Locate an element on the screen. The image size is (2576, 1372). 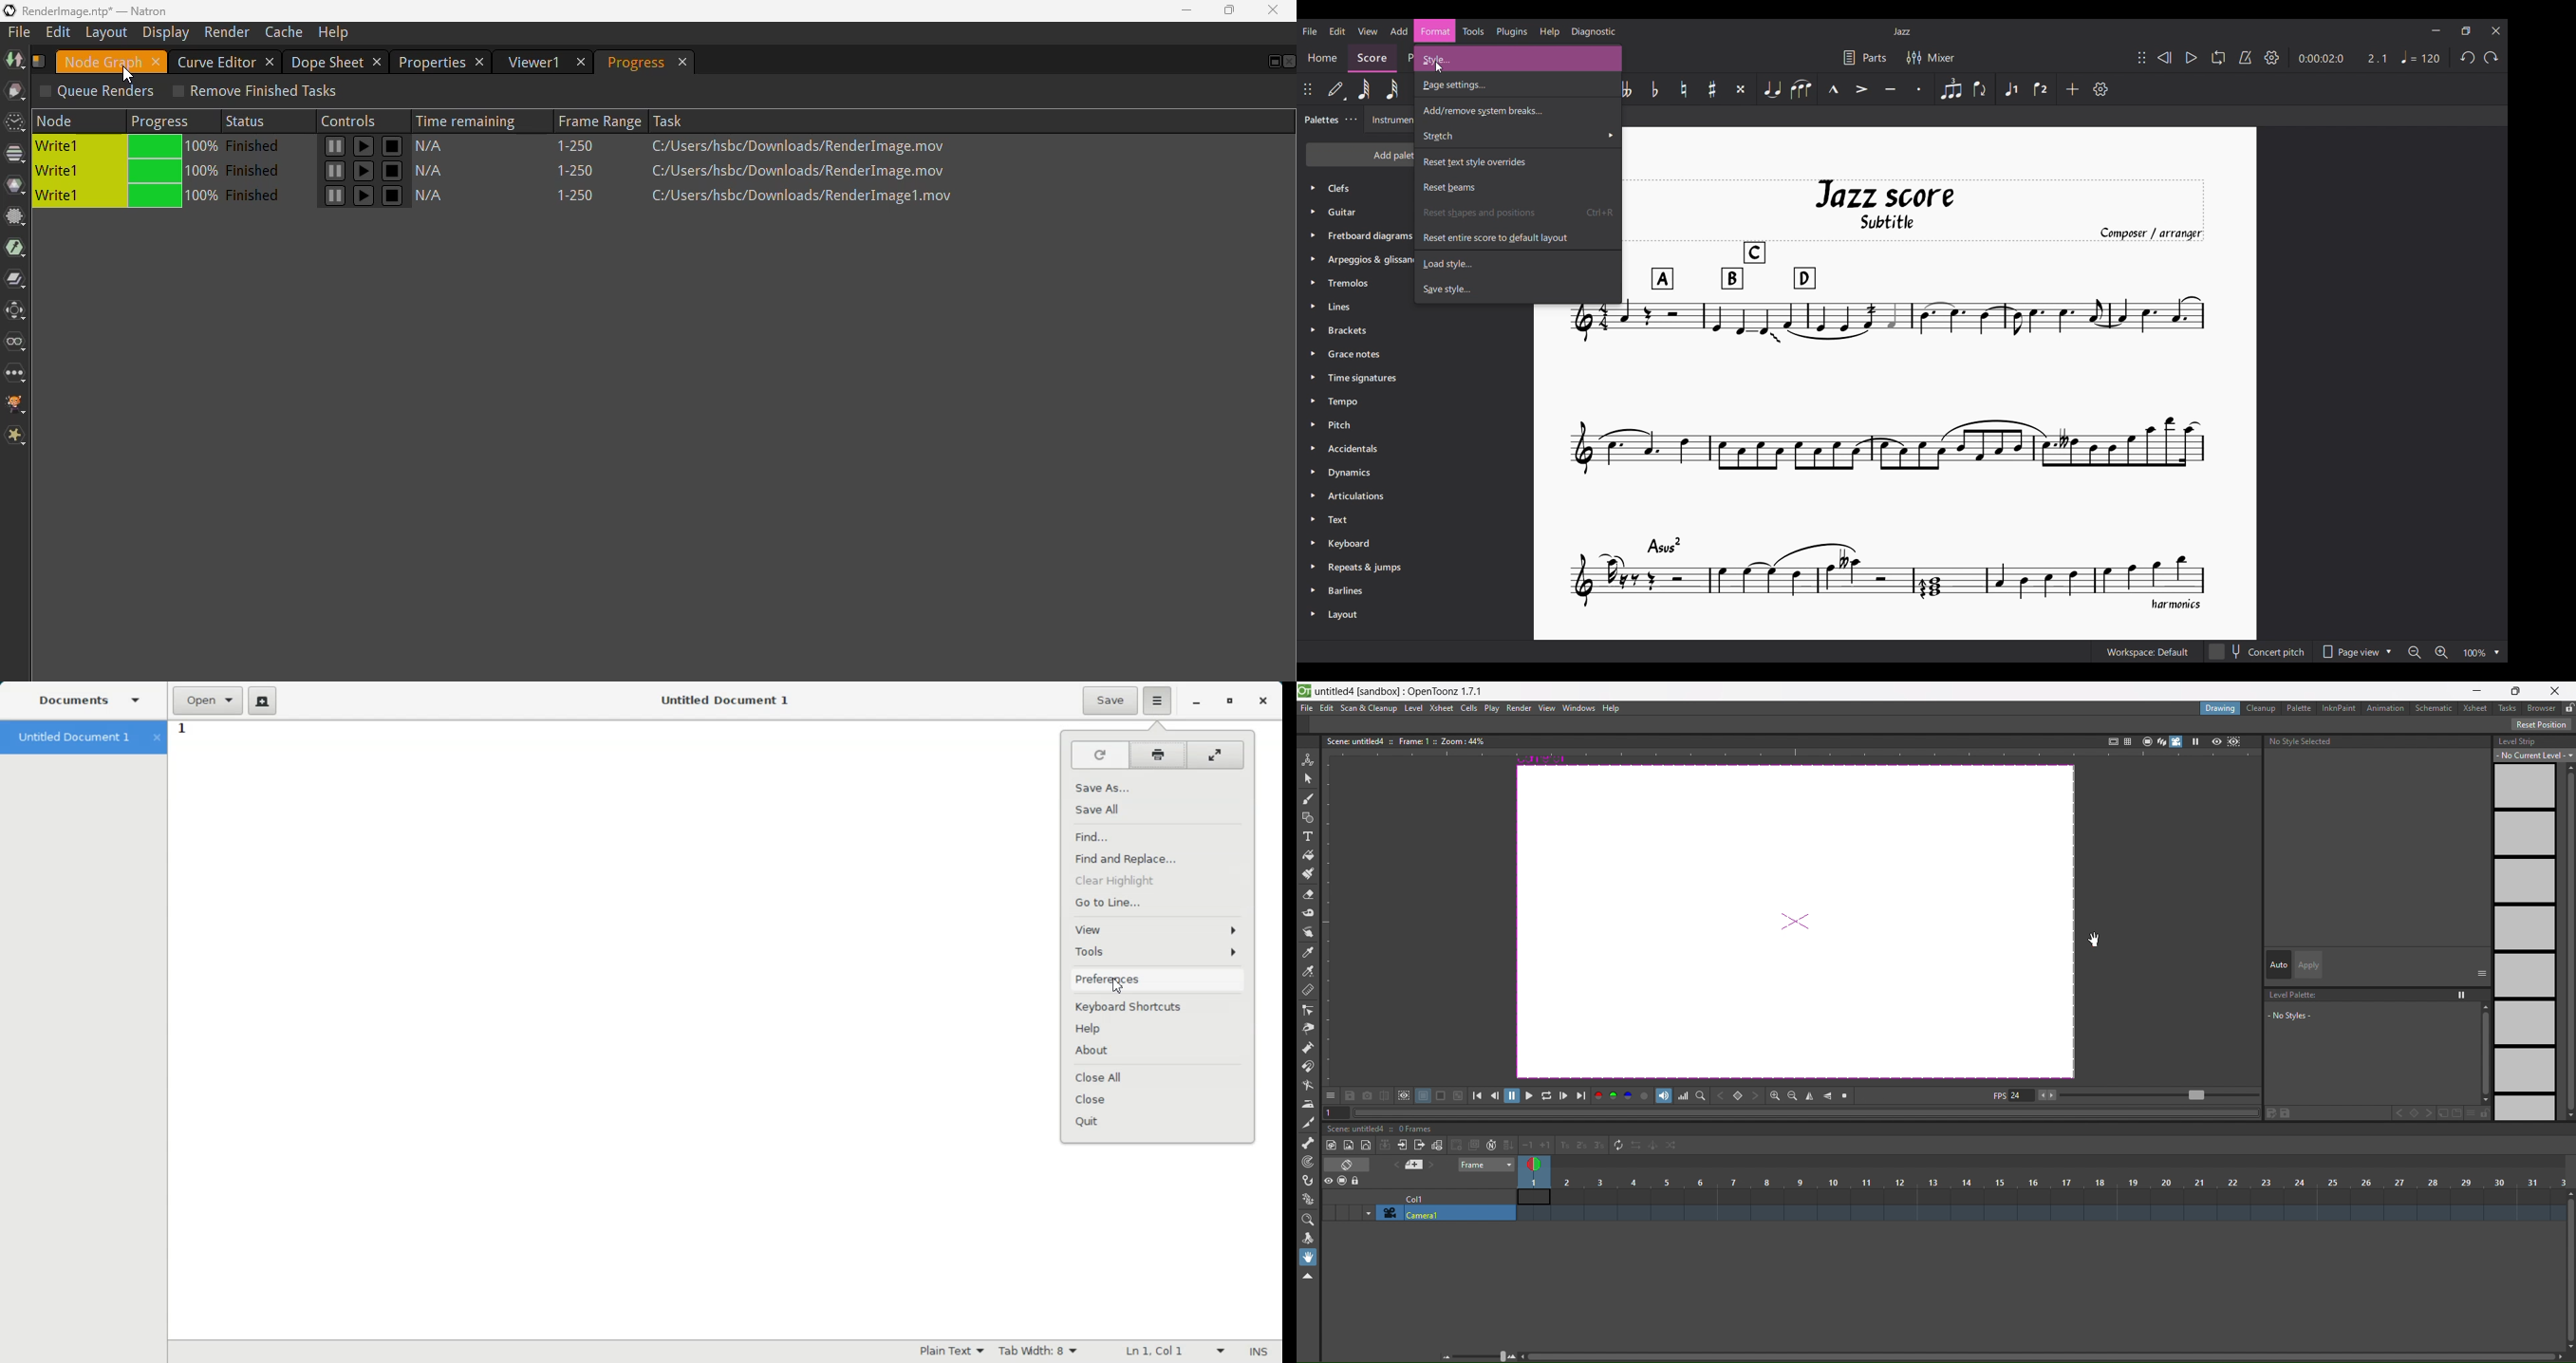
Untitled Document 1 is located at coordinates (717, 700).